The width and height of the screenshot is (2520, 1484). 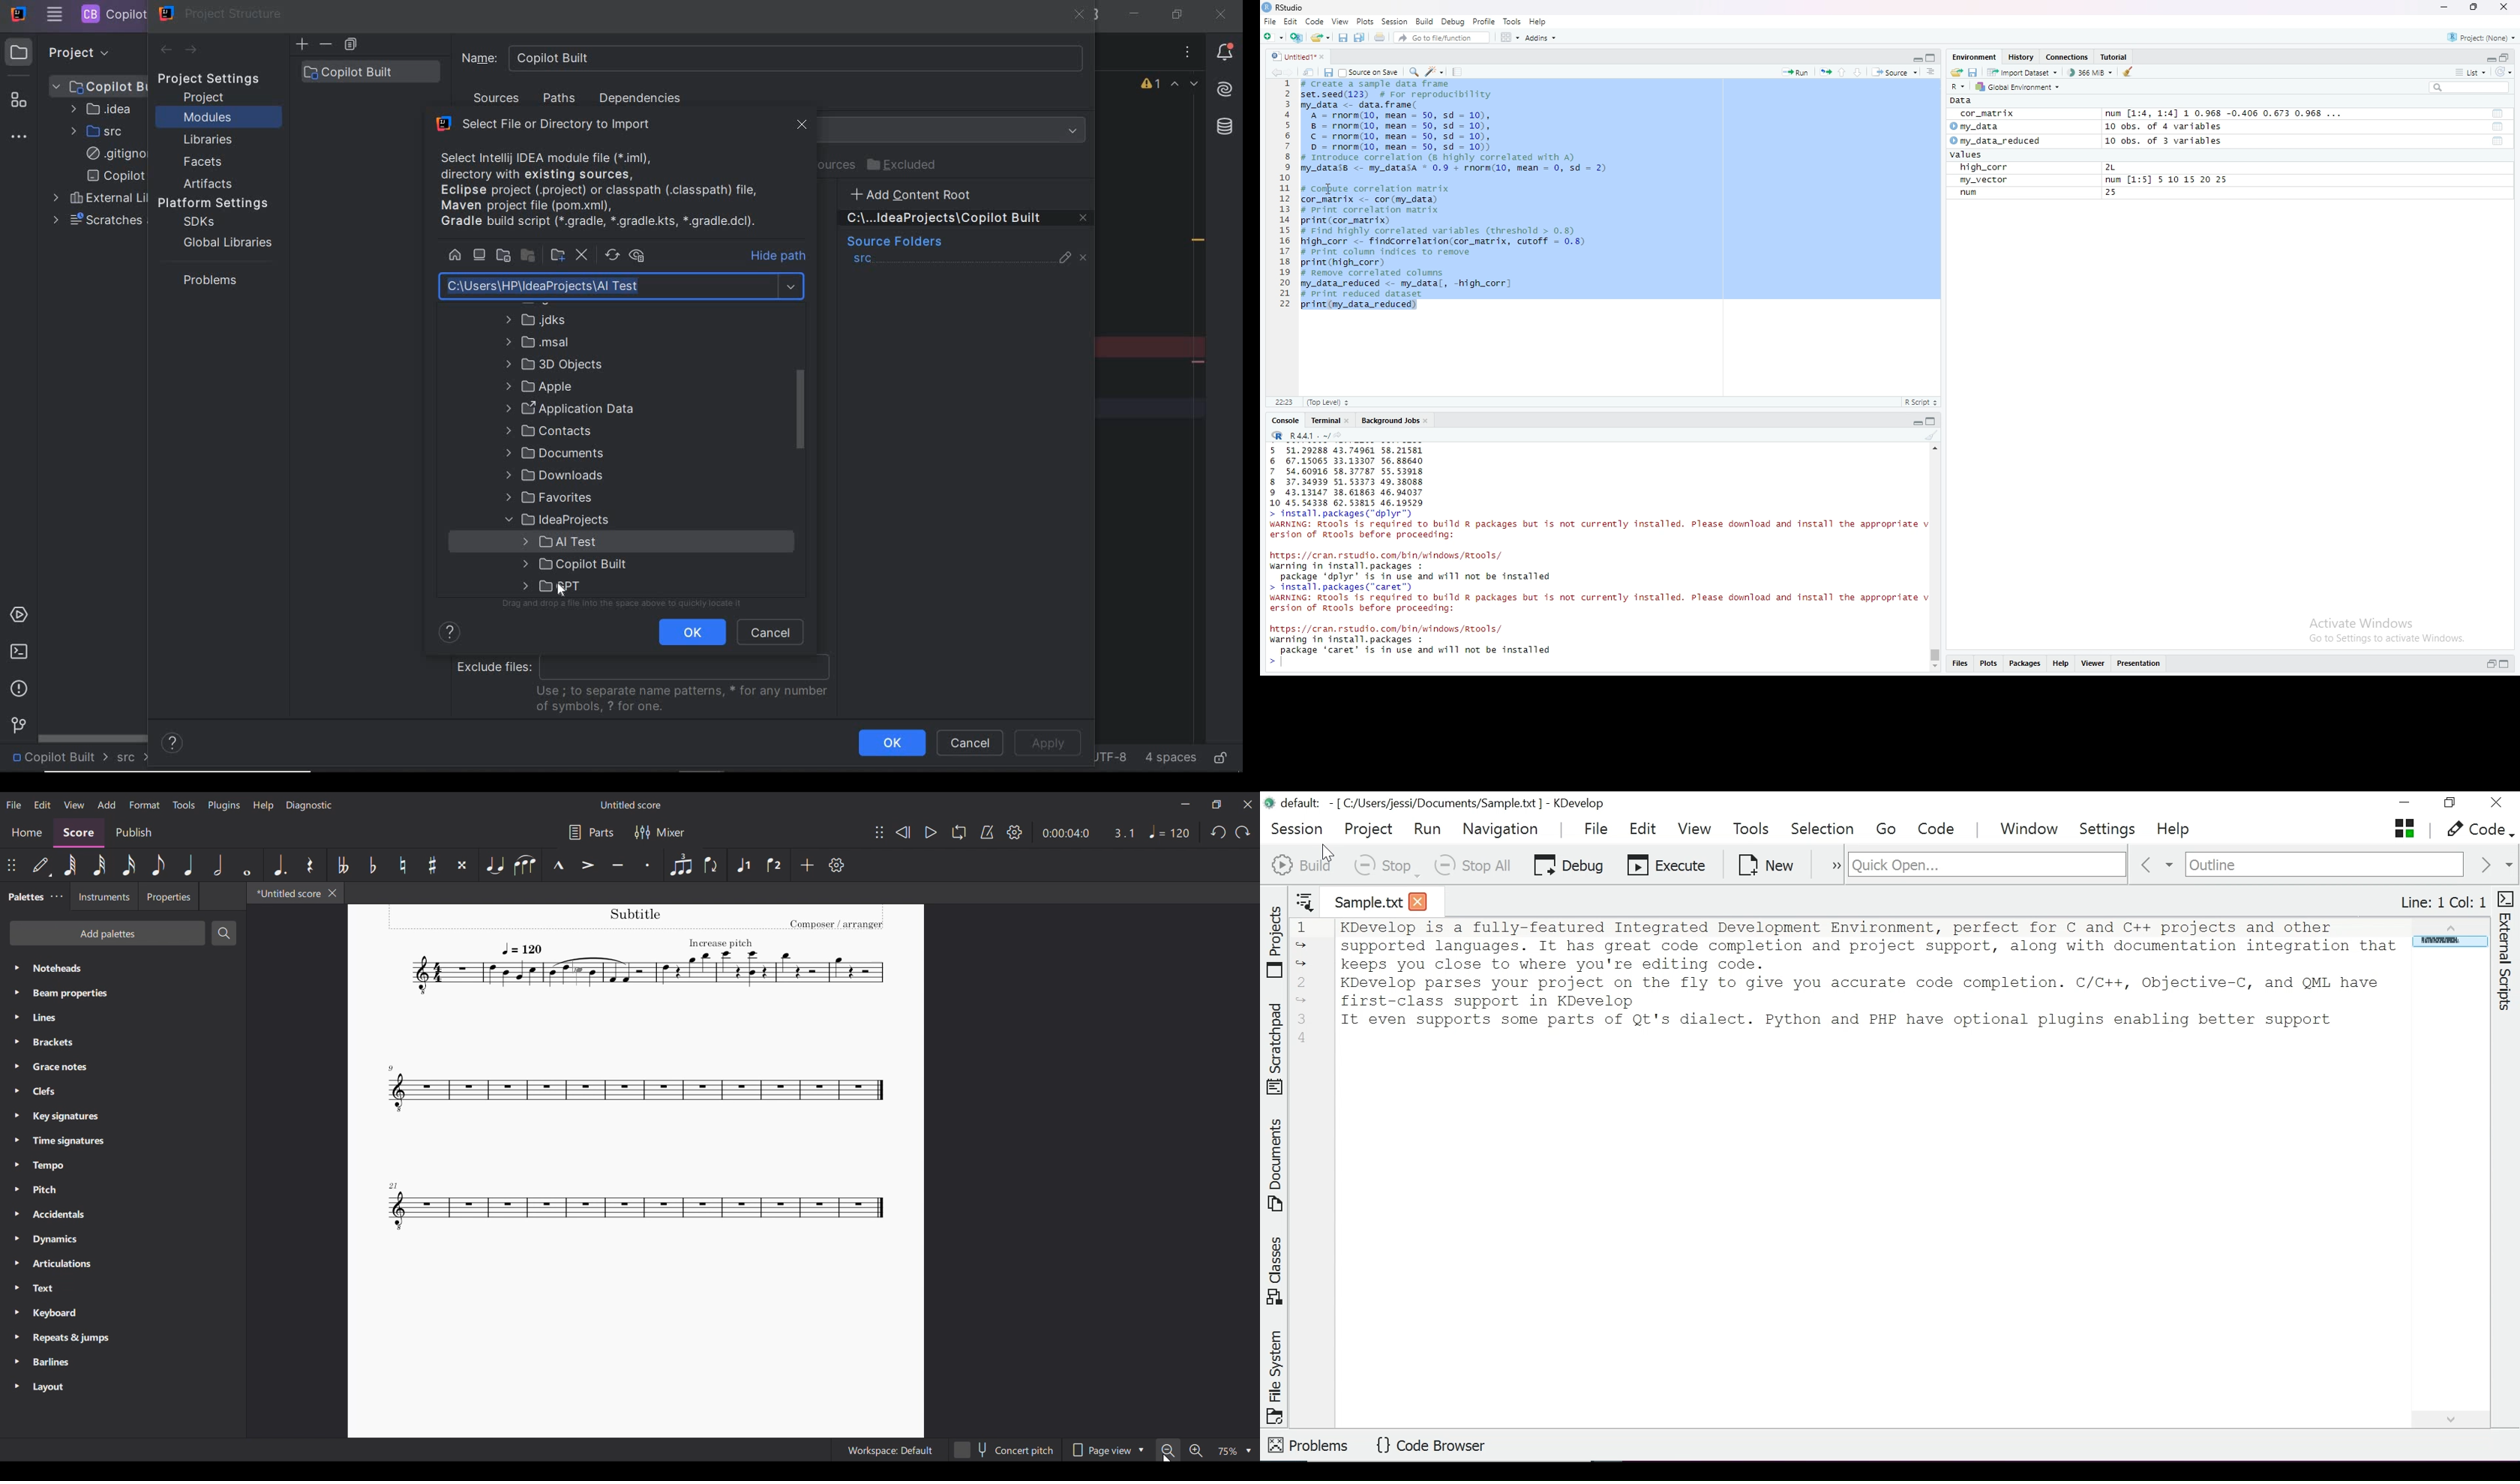 I want to click on Tempo, so click(x=123, y=1165).